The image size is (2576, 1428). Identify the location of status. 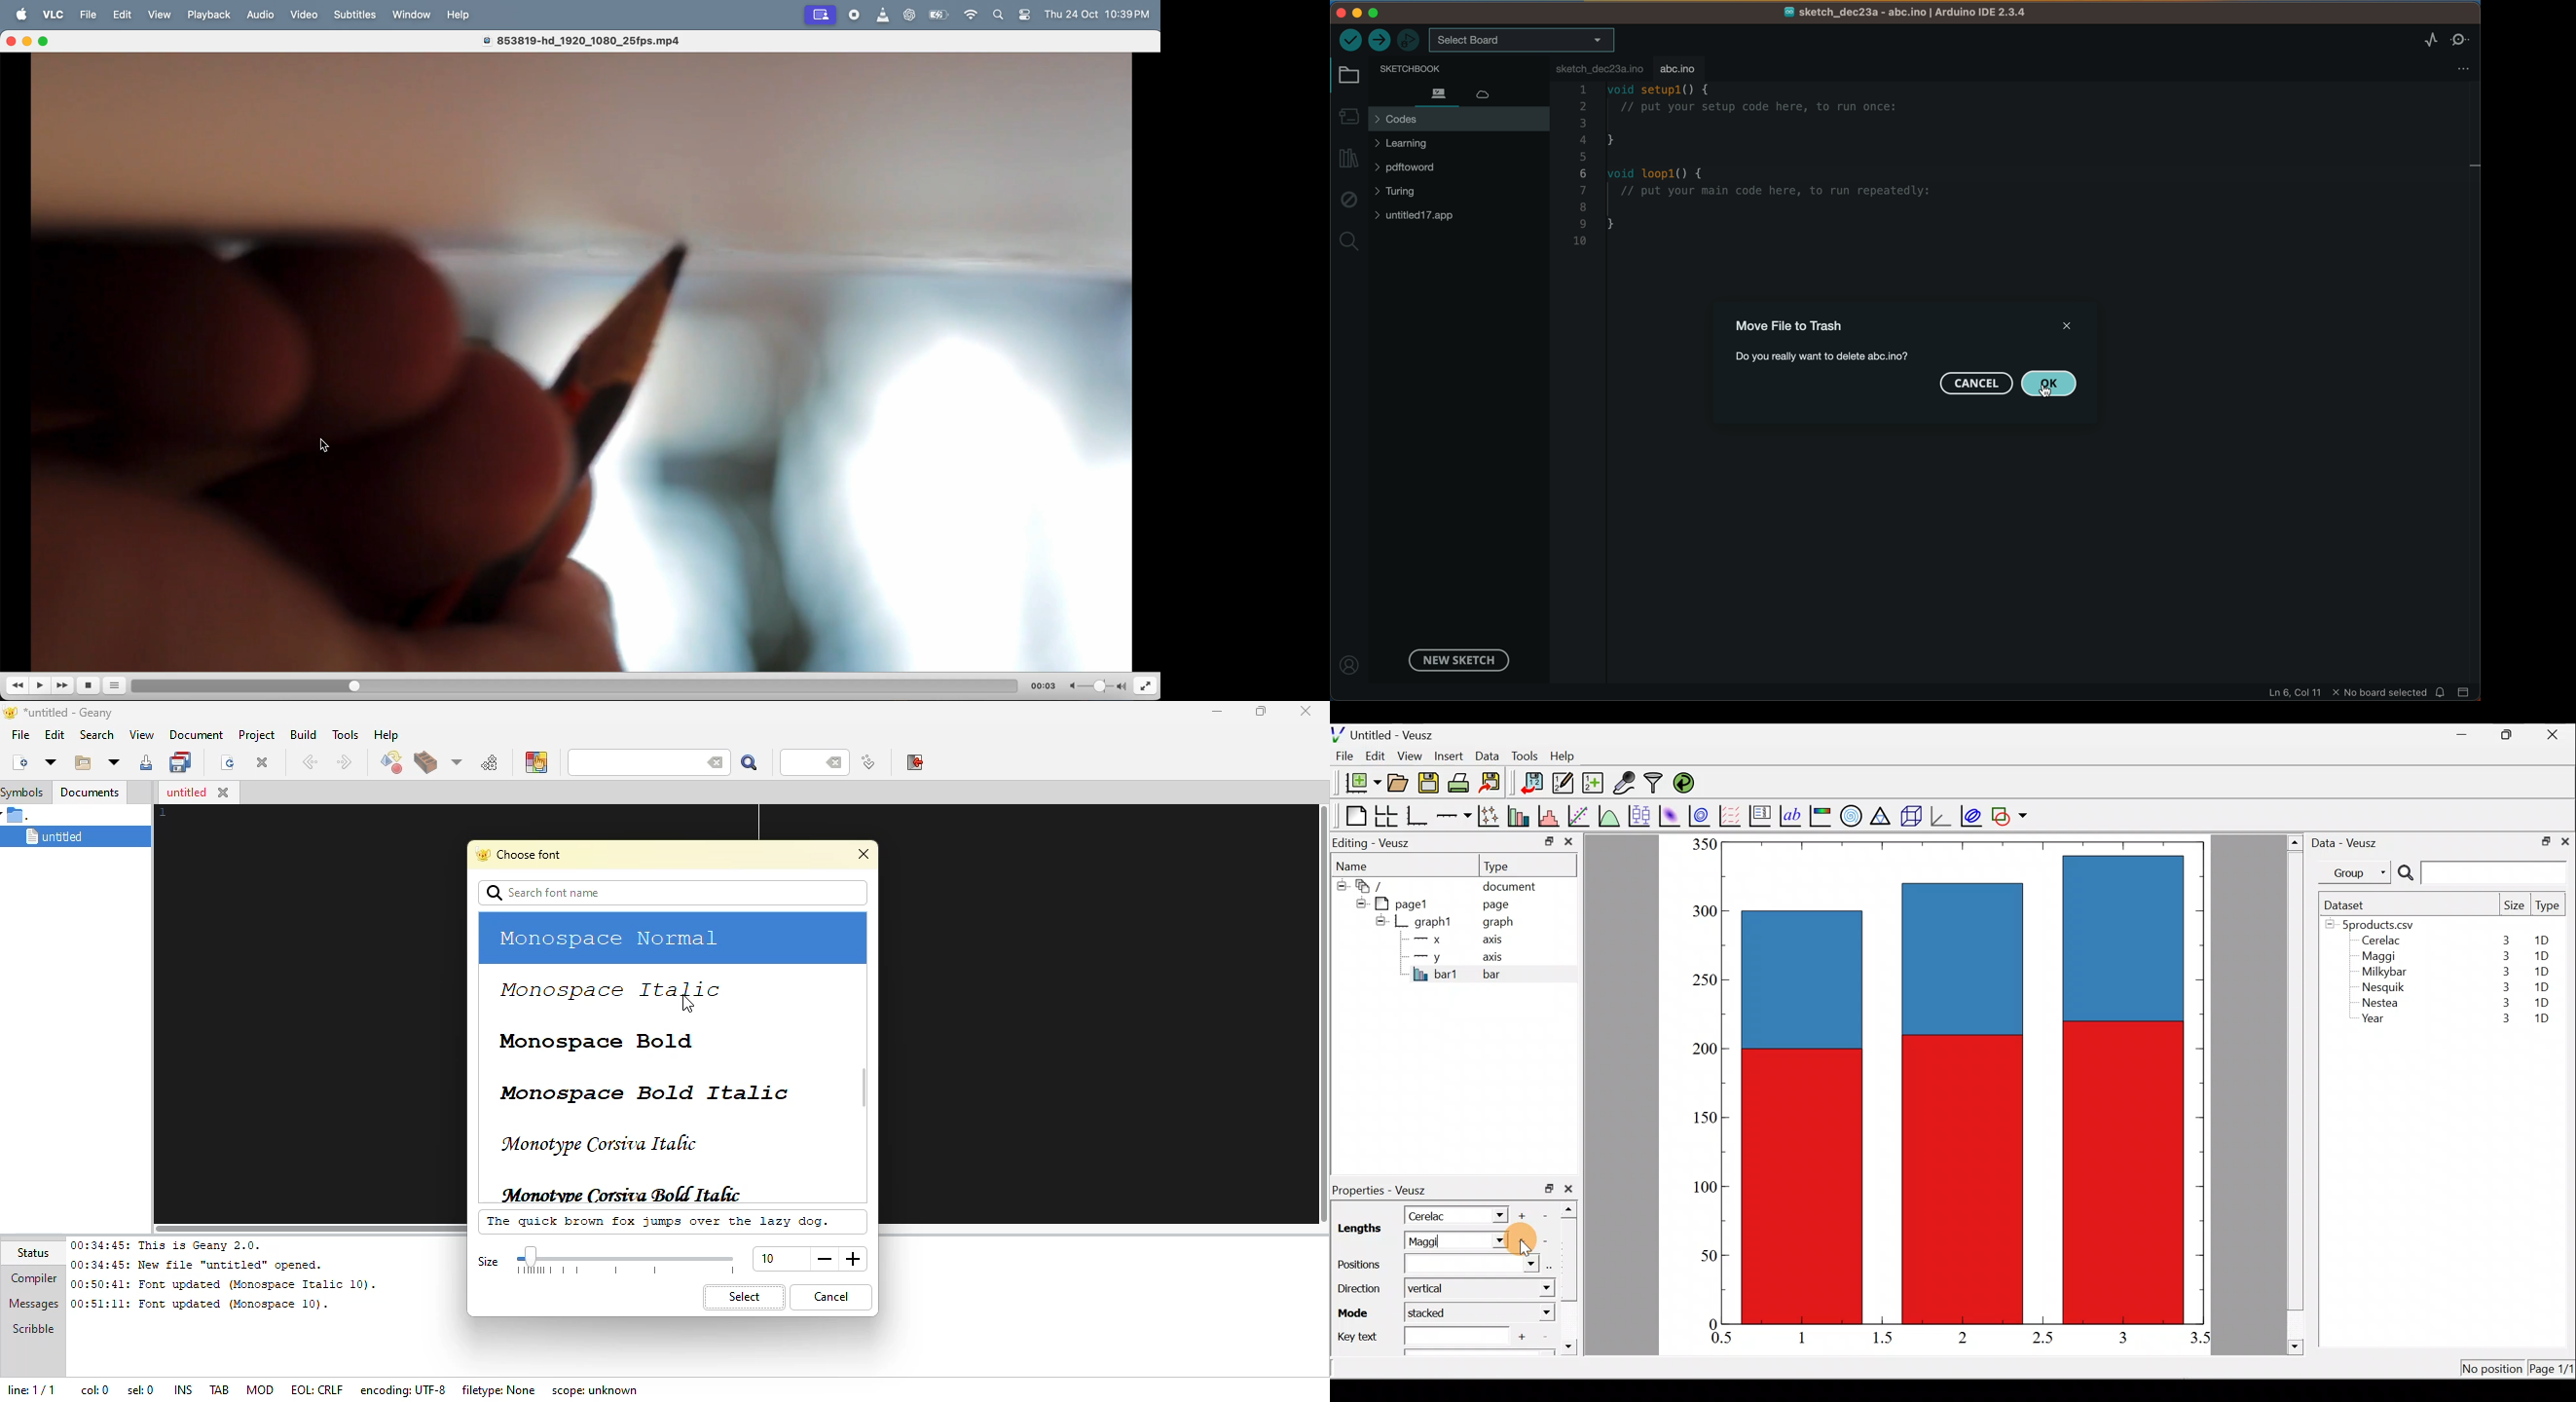
(37, 1253).